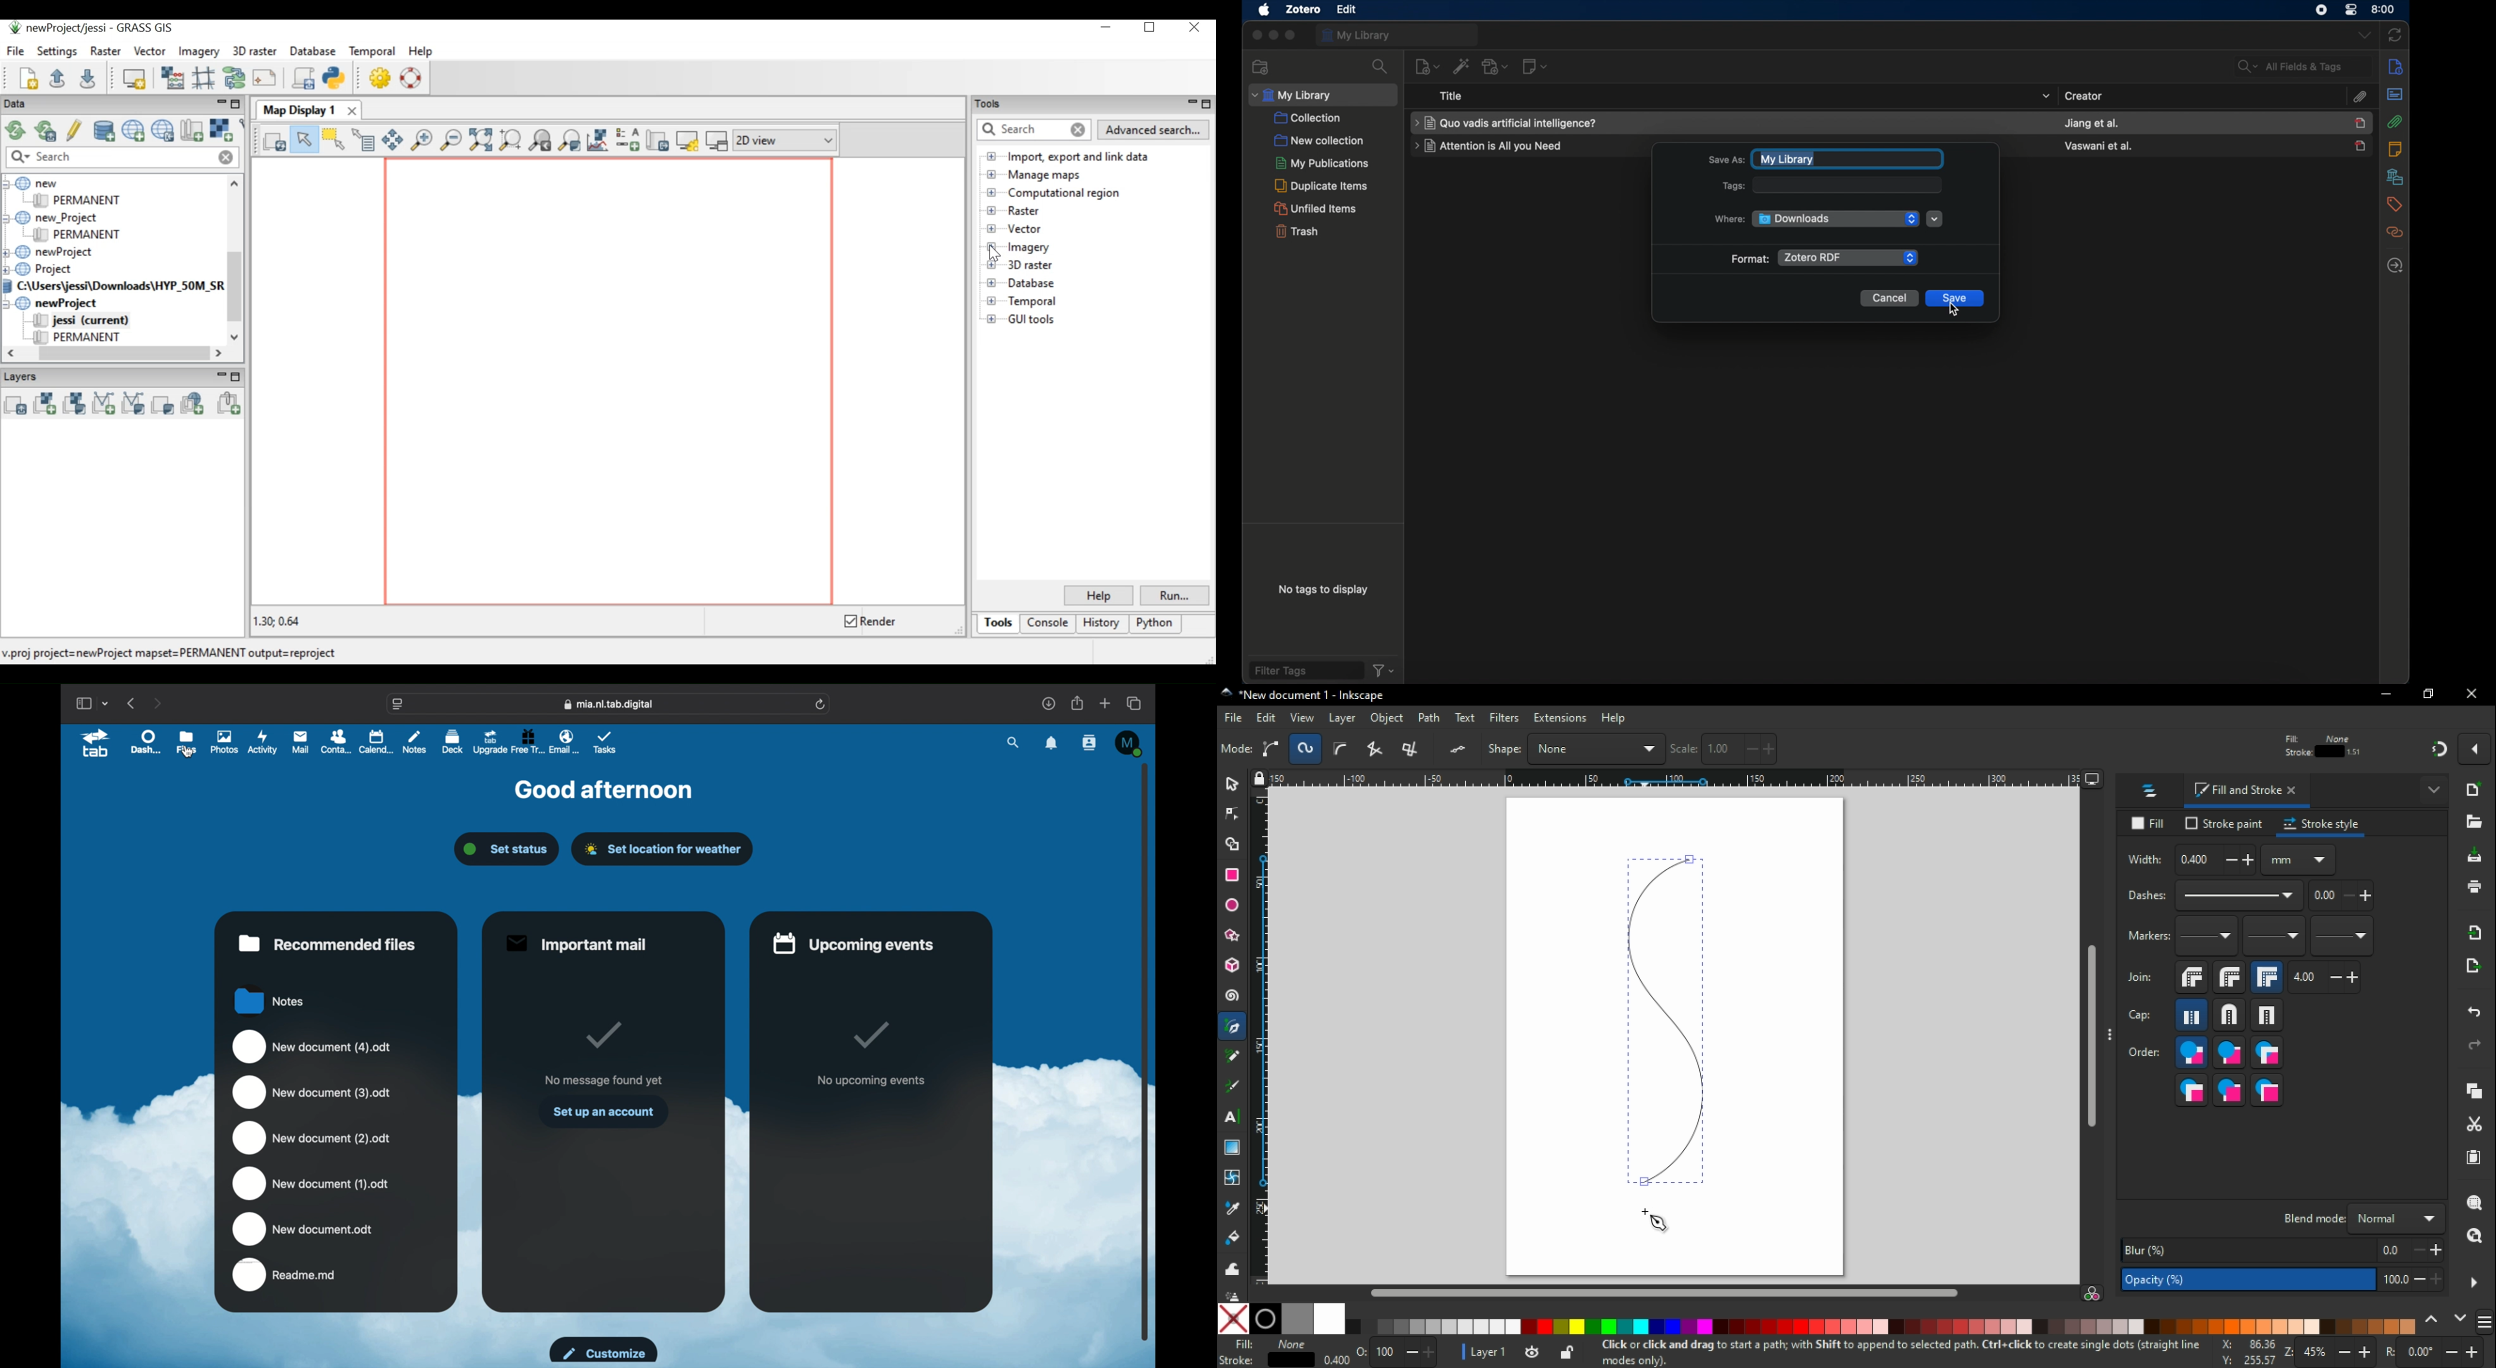  Describe the element at coordinates (1466, 717) in the screenshot. I see `text` at that location.